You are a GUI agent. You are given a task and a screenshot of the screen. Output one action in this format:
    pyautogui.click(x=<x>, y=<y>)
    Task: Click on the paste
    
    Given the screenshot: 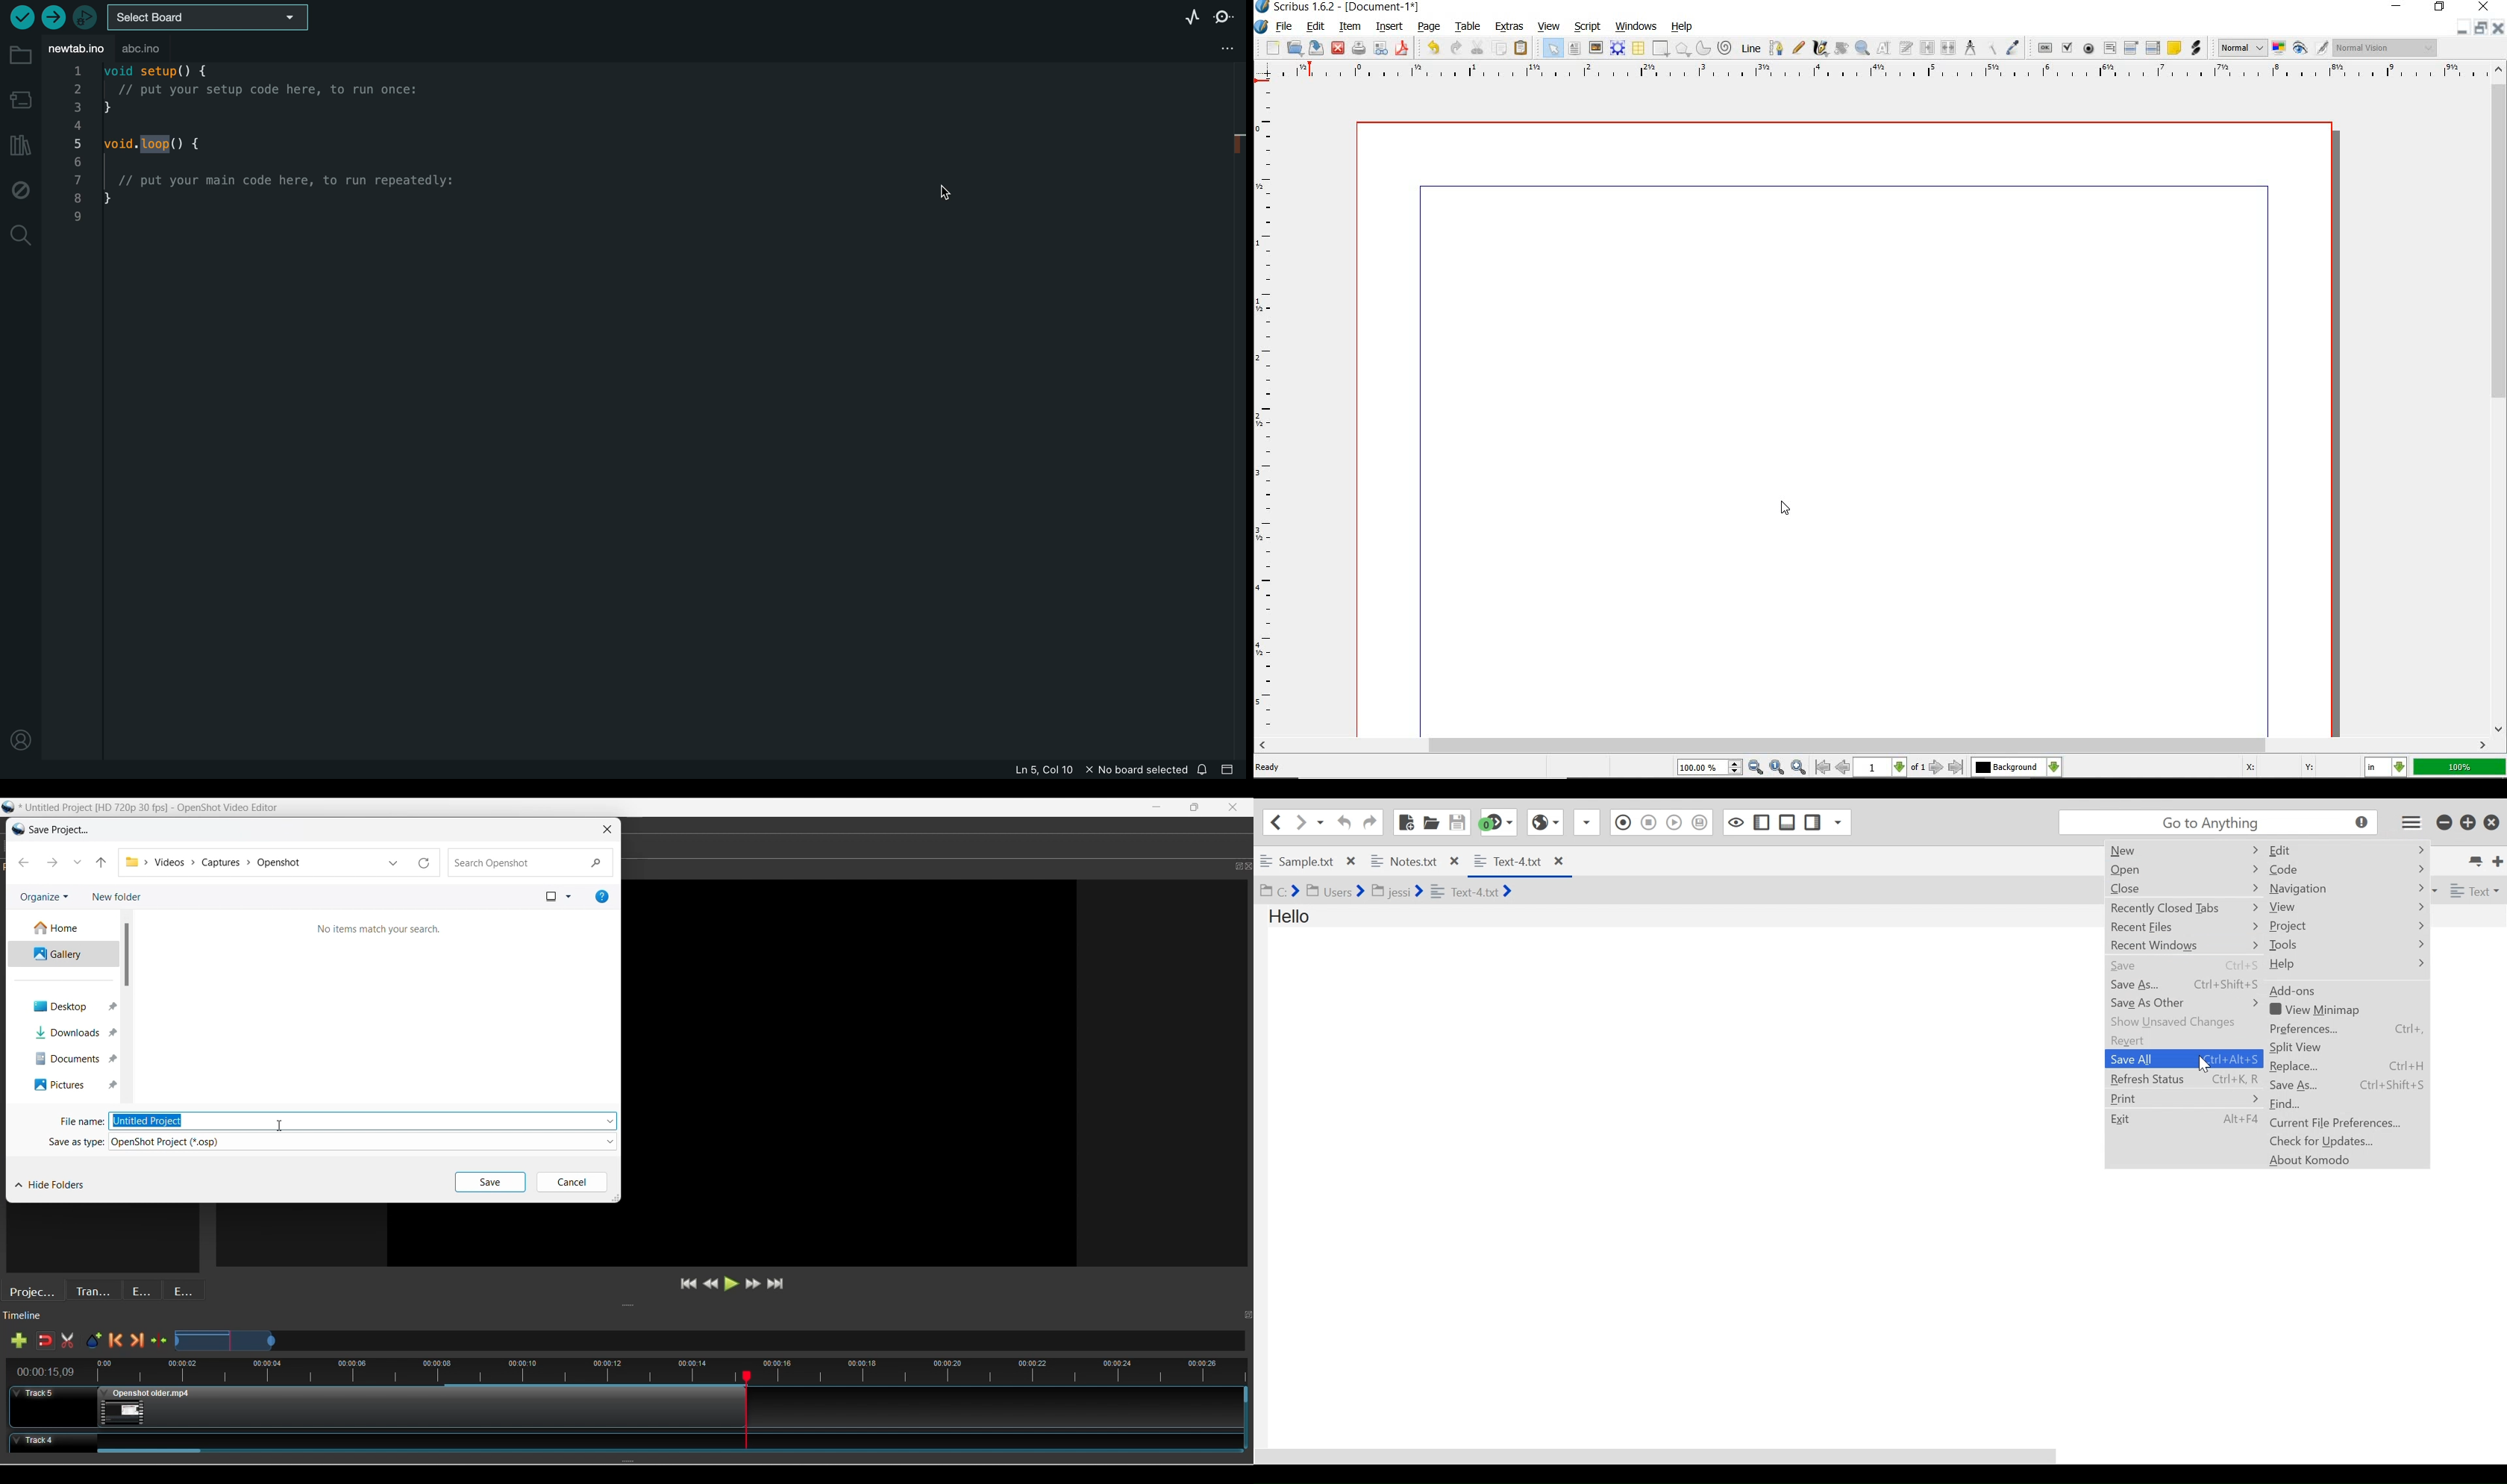 What is the action you would take?
    pyautogui.click(x=1524, y=49)
    